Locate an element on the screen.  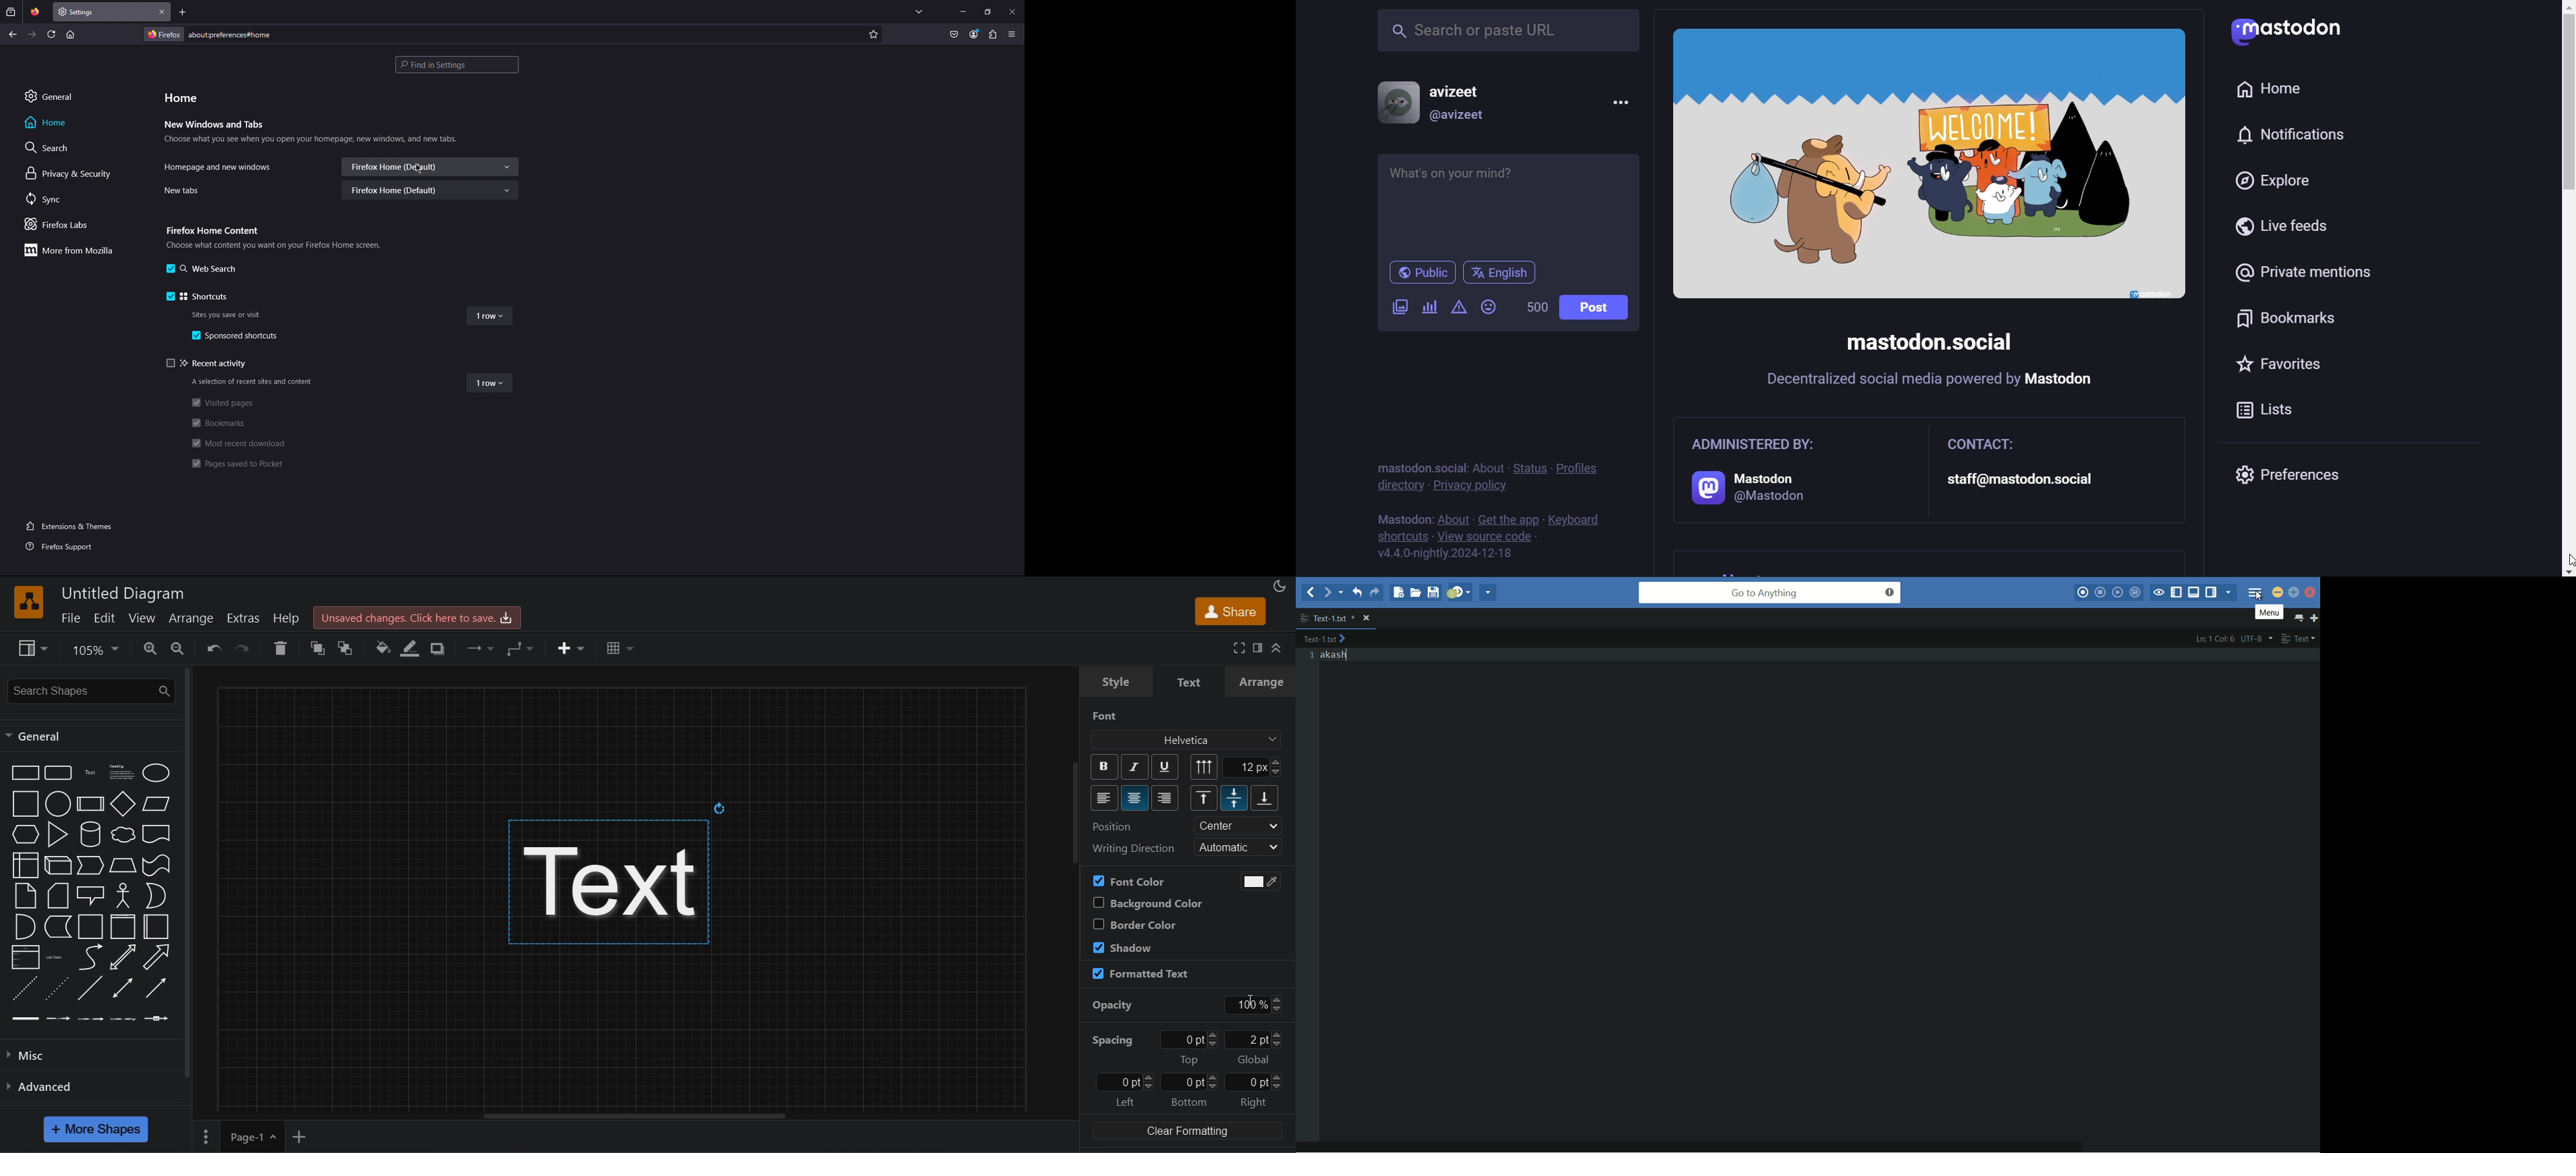
Home is located at coordinates (46, 122).